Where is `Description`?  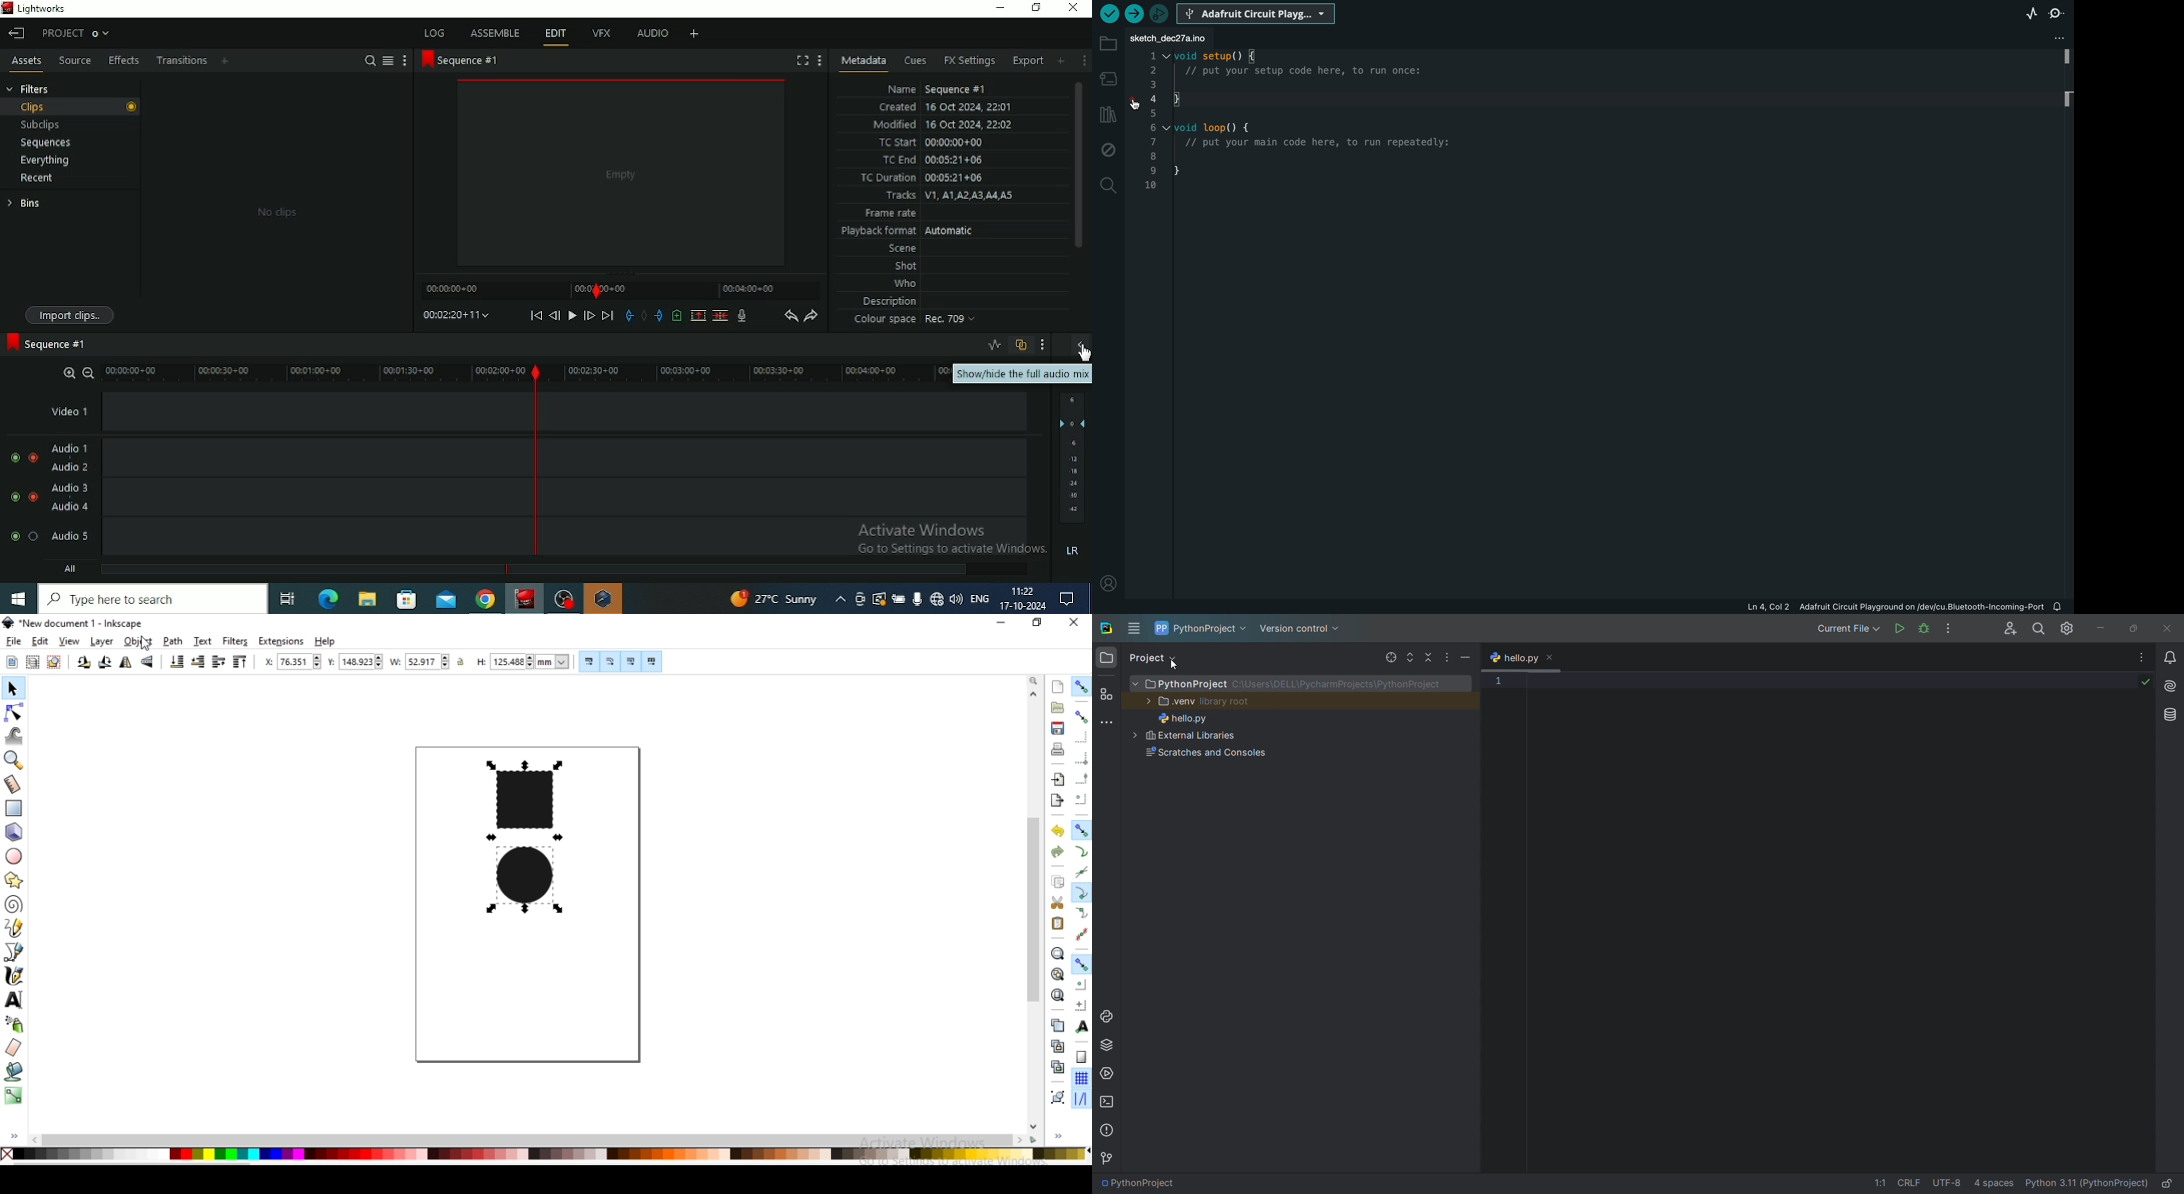 Description is located at coordinates (891, 300).